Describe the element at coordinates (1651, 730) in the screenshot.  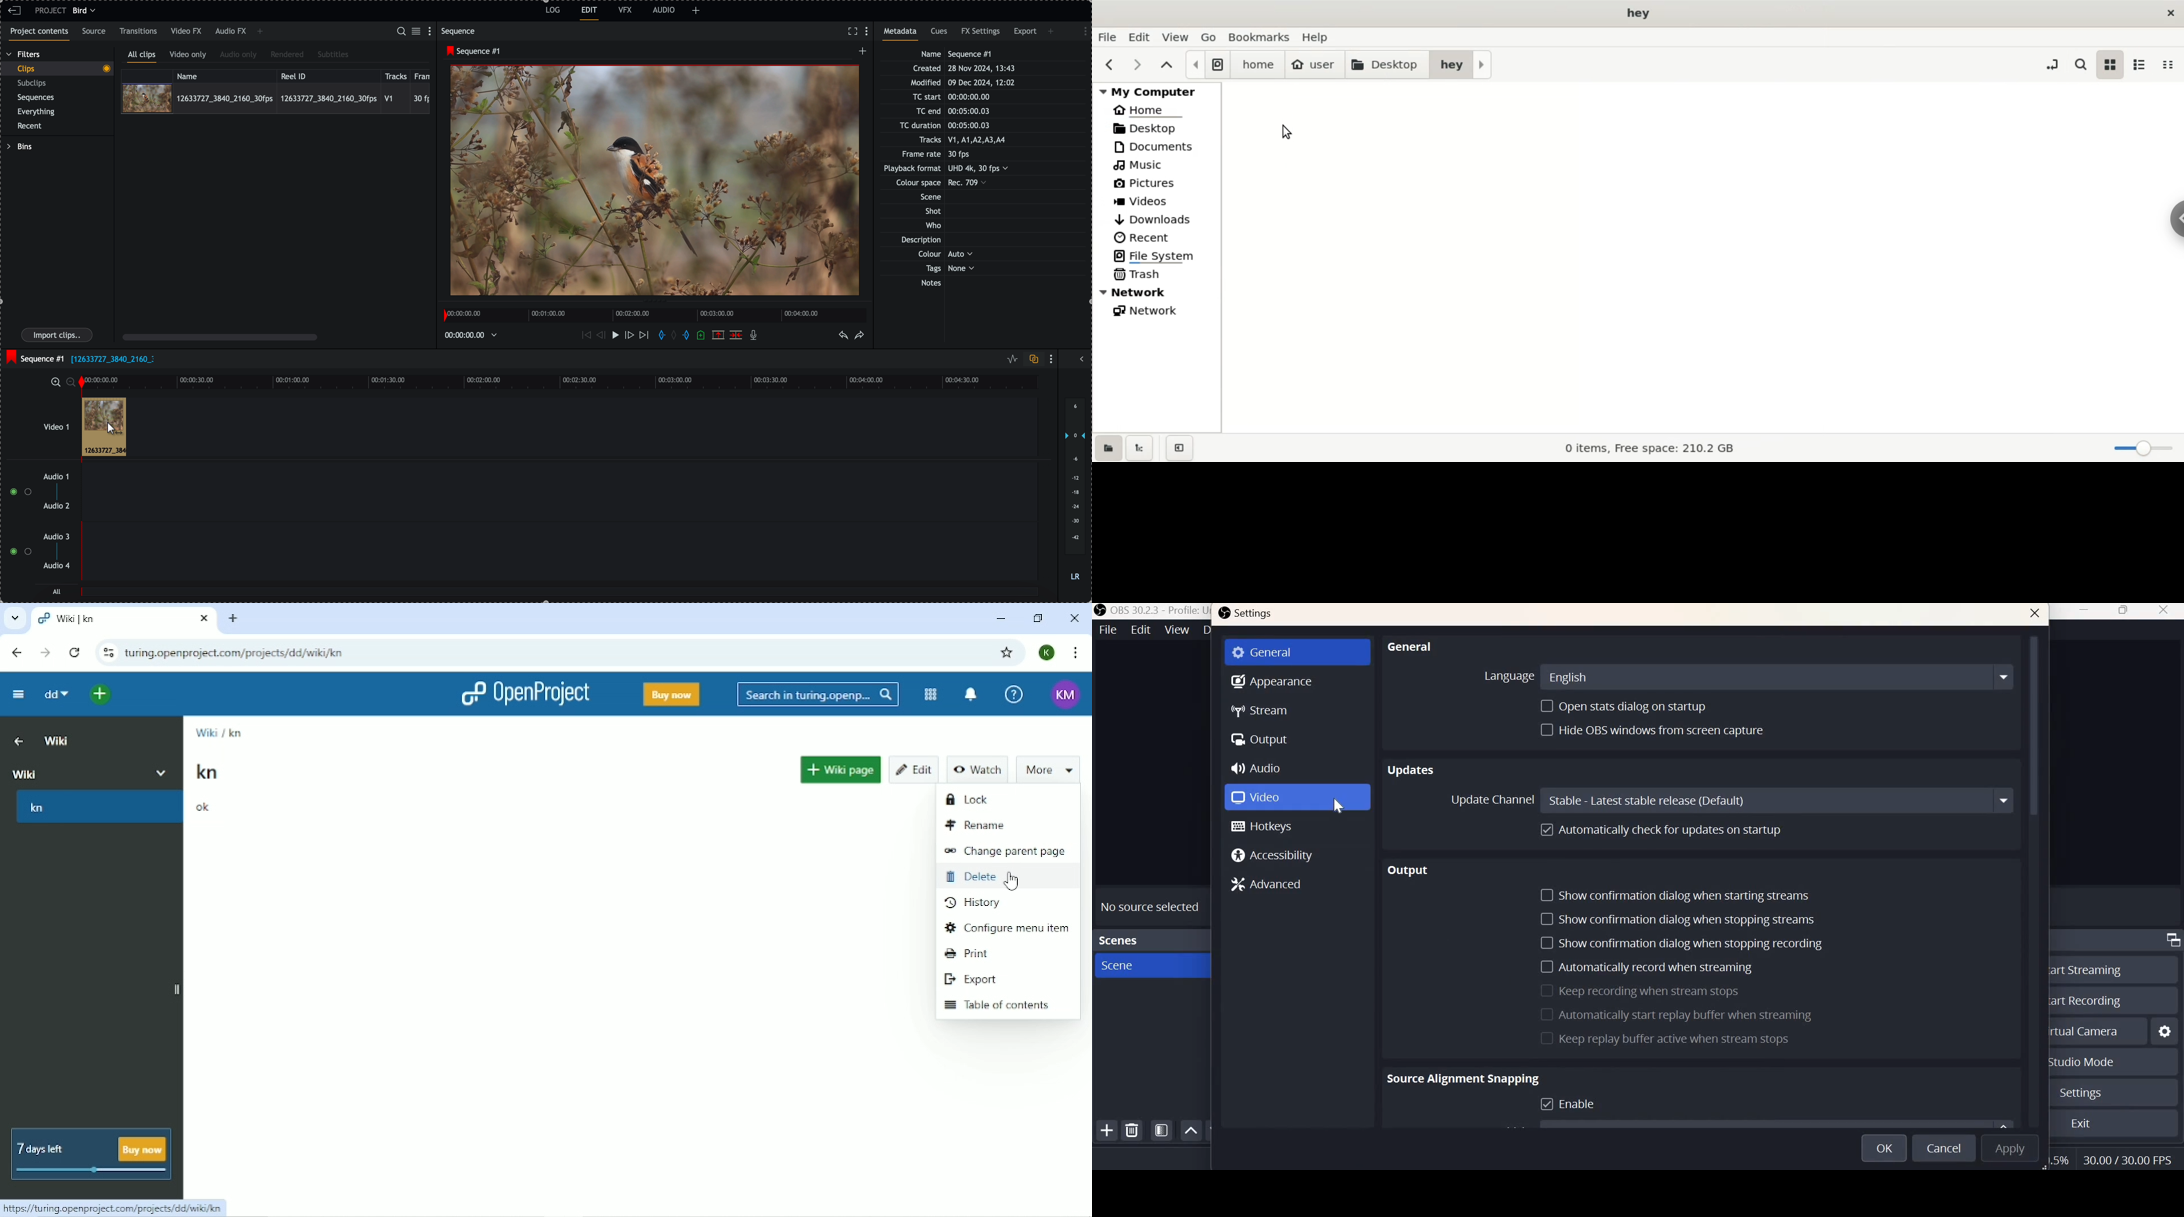
I see `Hide OBS windows from screen capture` at that location.